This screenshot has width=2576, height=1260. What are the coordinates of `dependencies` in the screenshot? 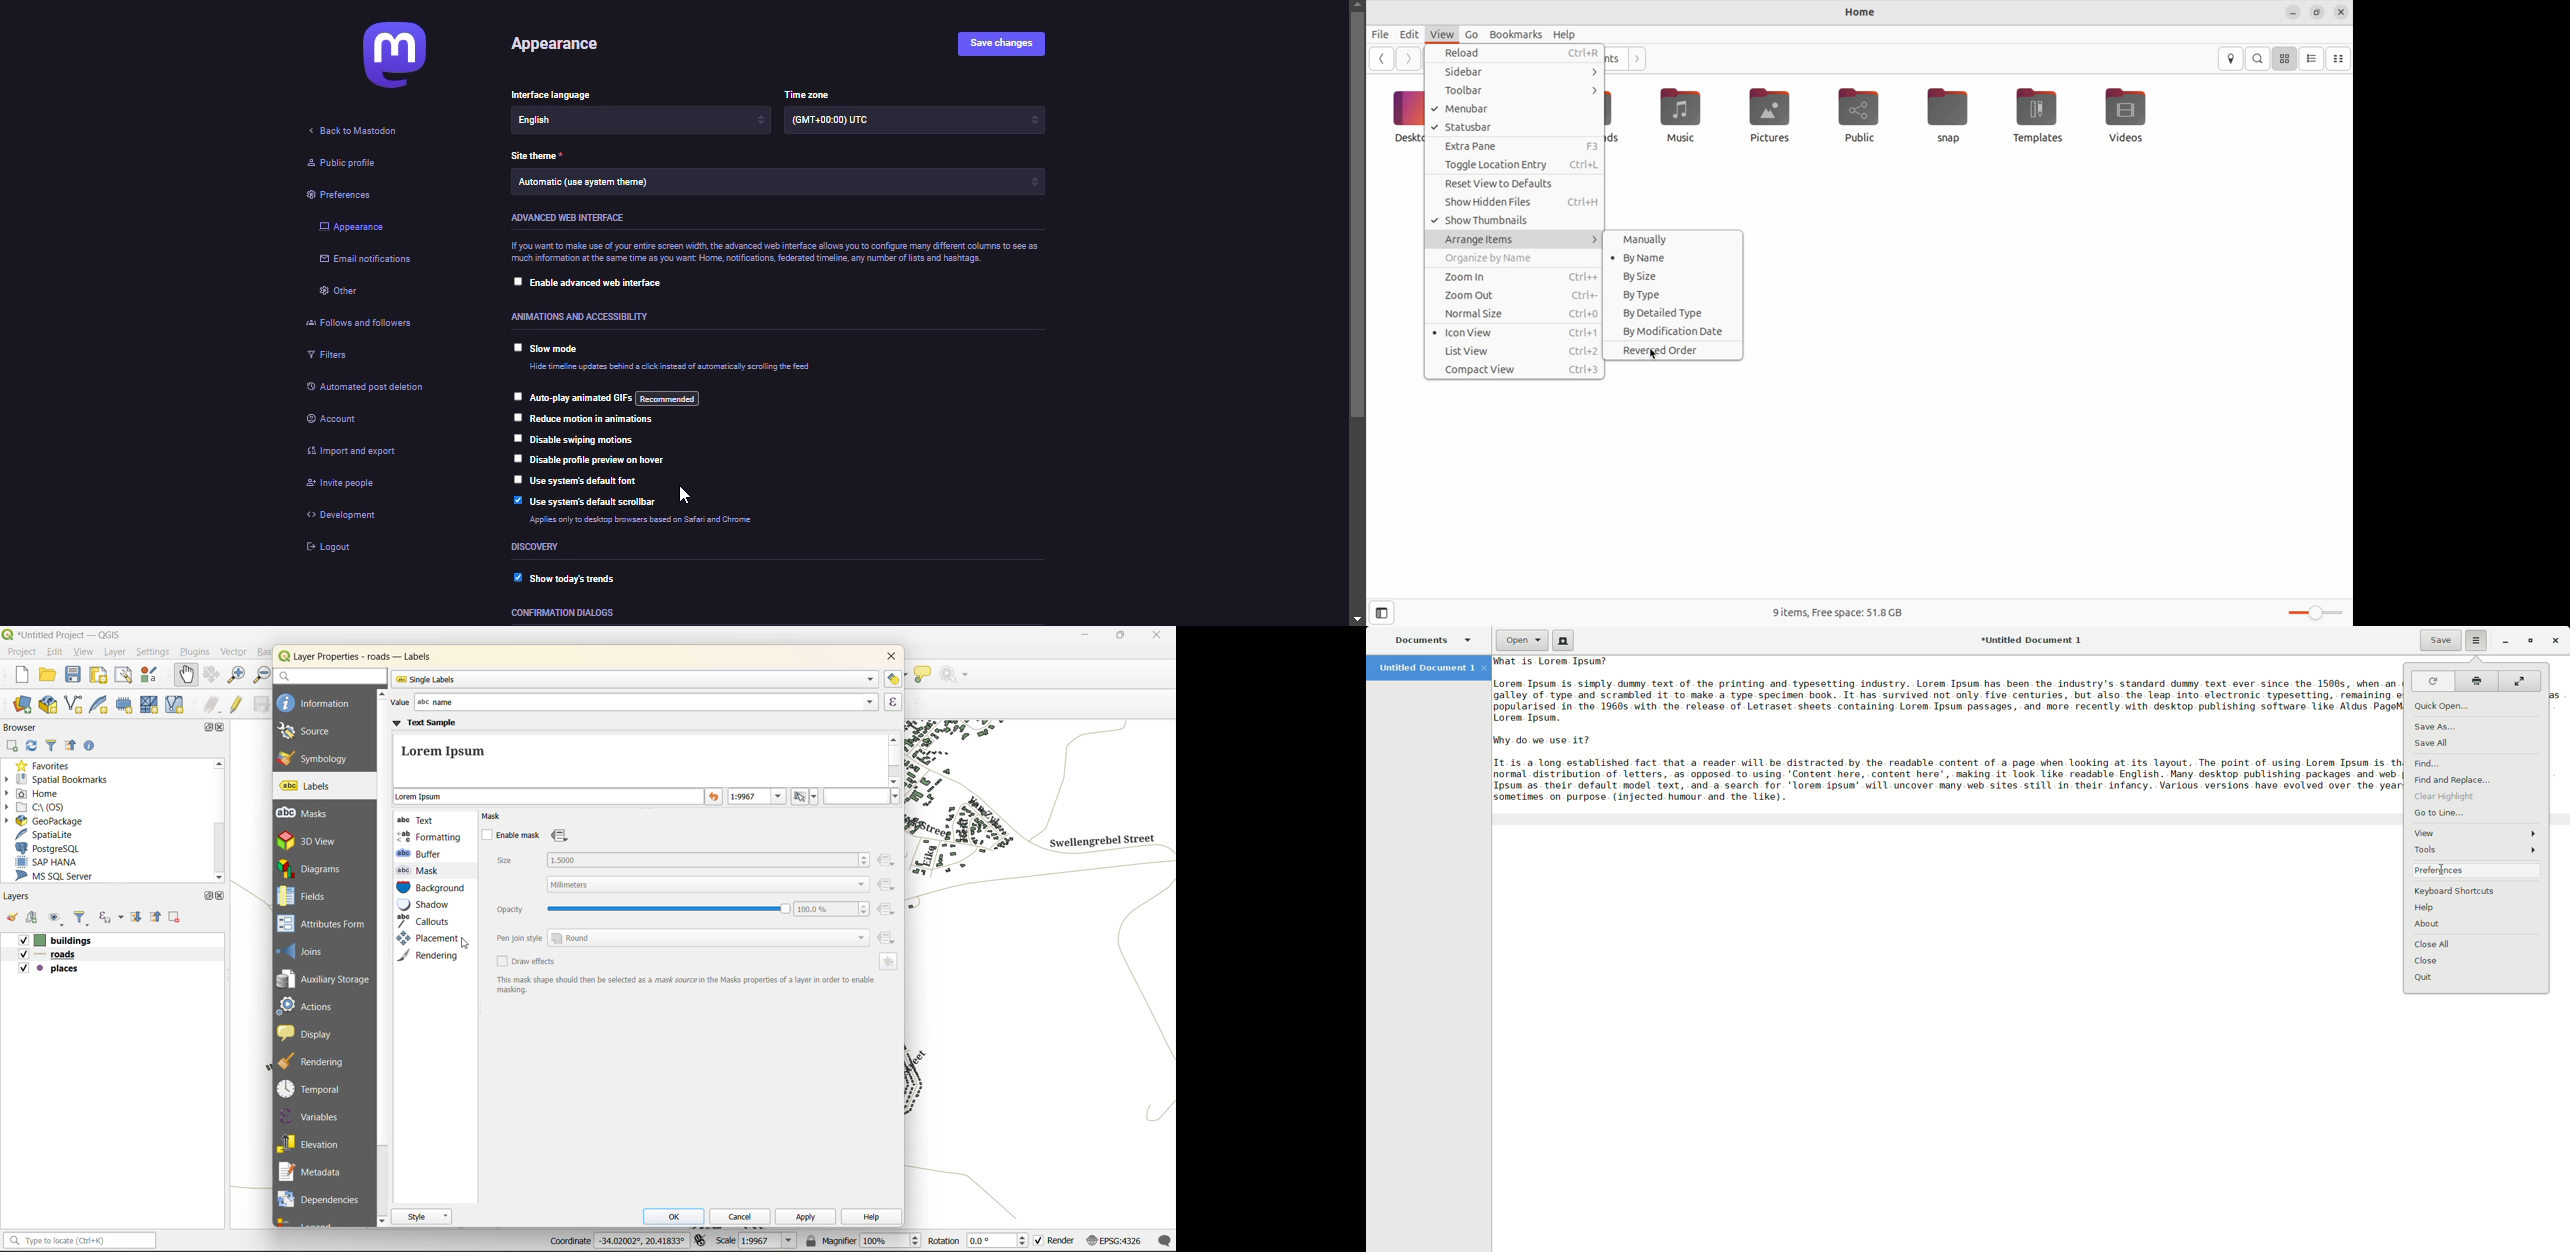 It's located at (319, 1197).